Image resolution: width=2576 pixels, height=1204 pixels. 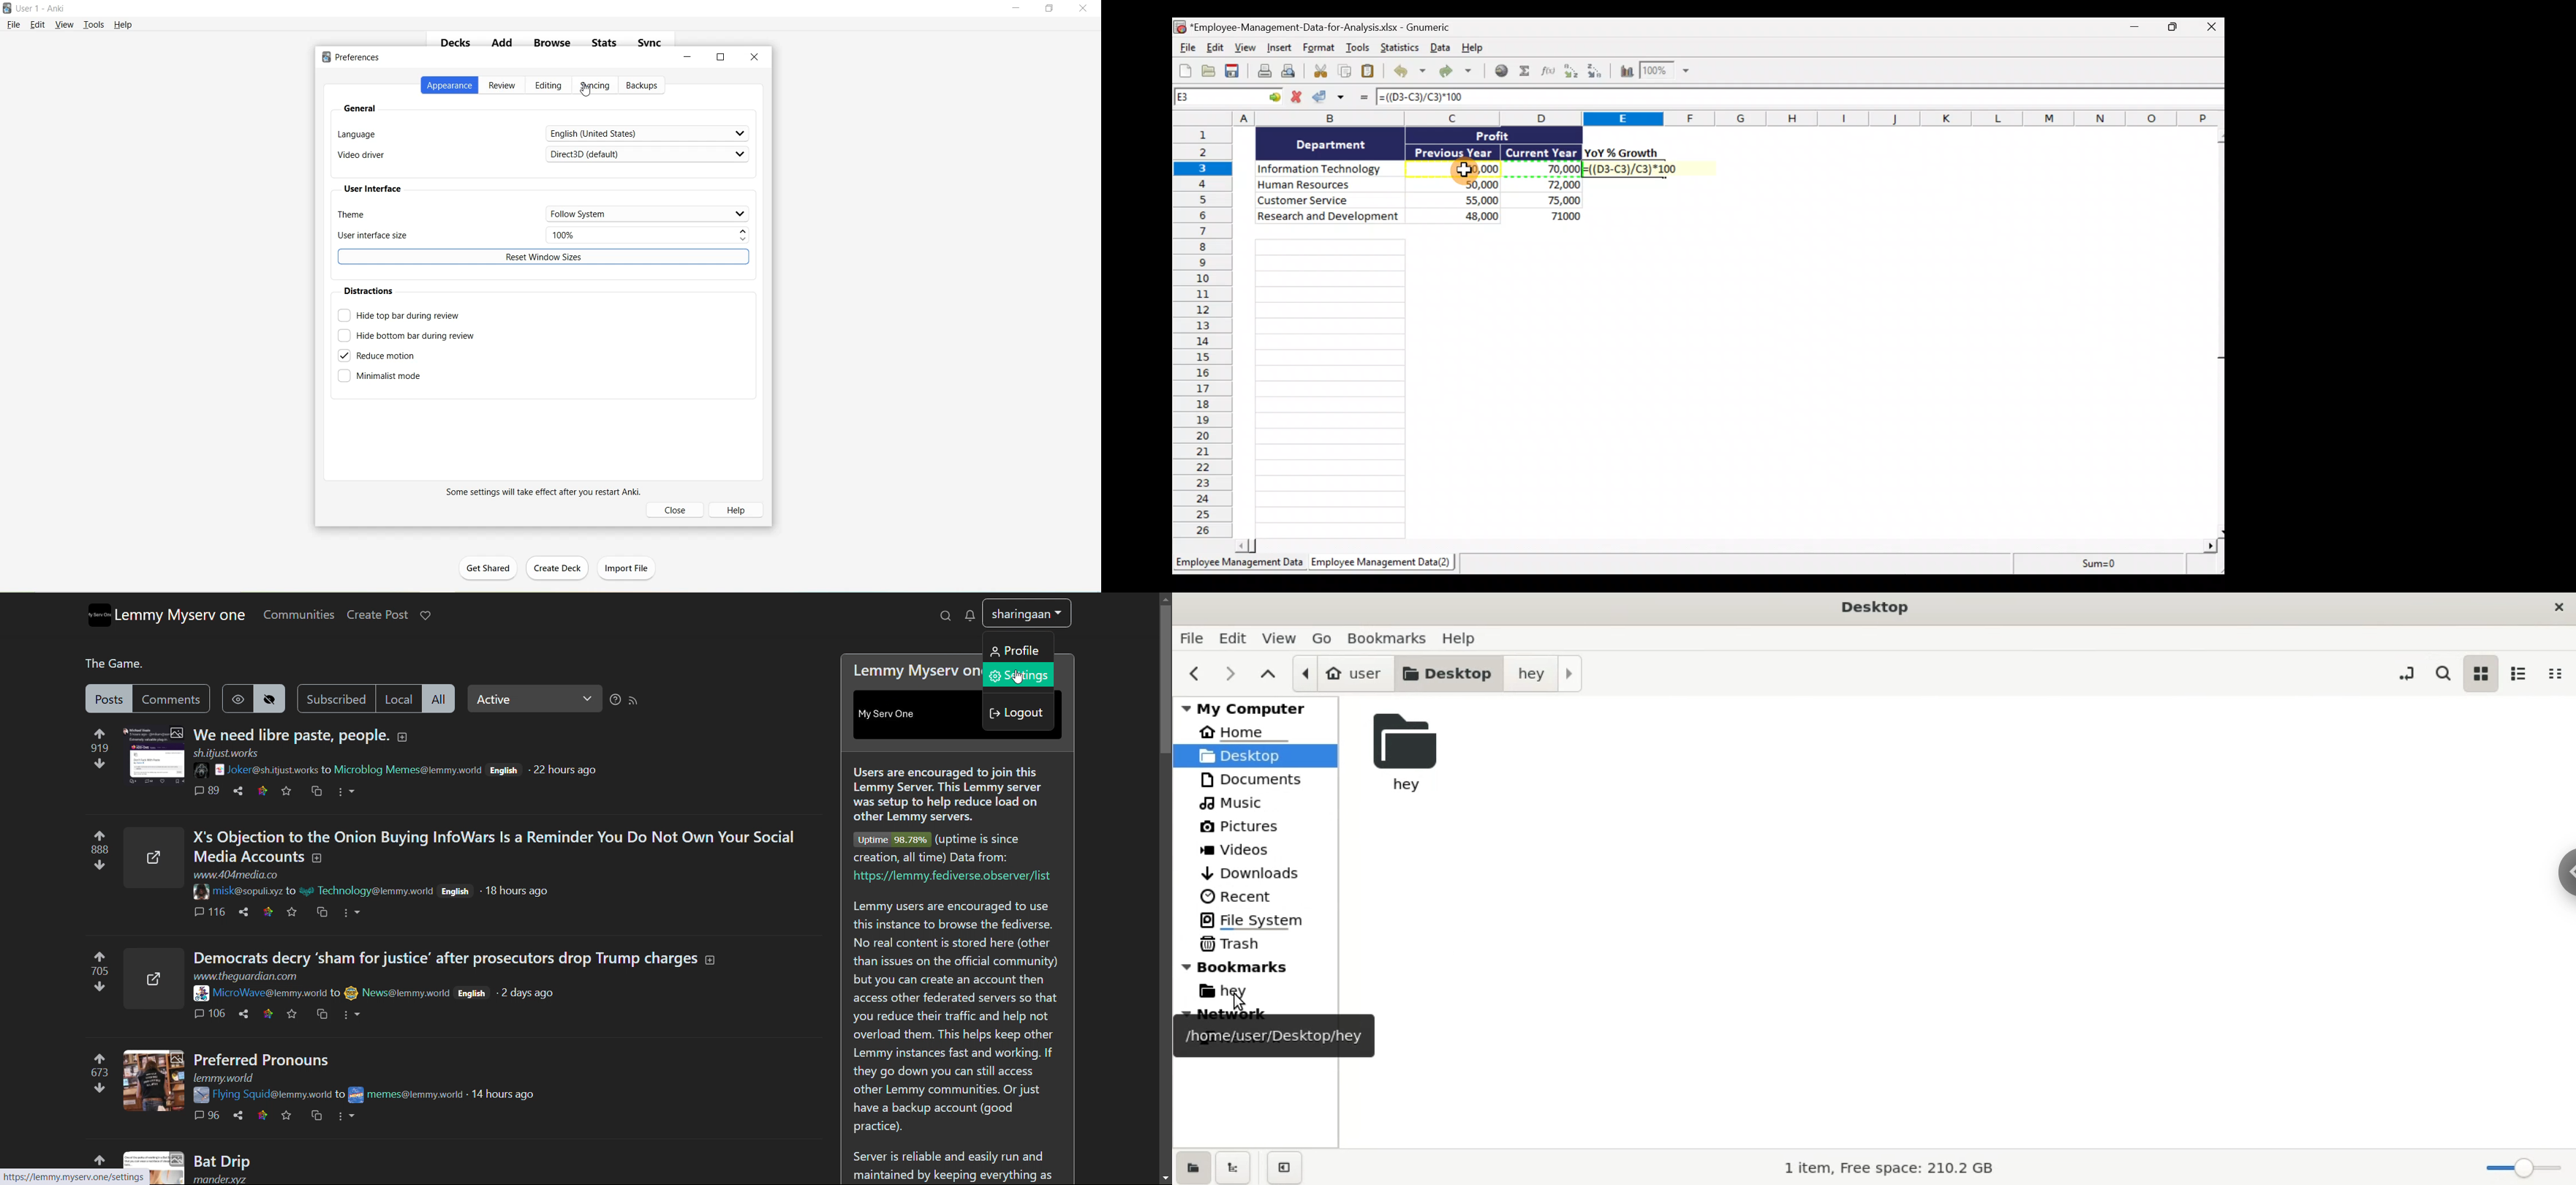 What do you see at coordinates (154, 856) in the screenshot?
I see `thumbnail` at bounding box center [154, 856].